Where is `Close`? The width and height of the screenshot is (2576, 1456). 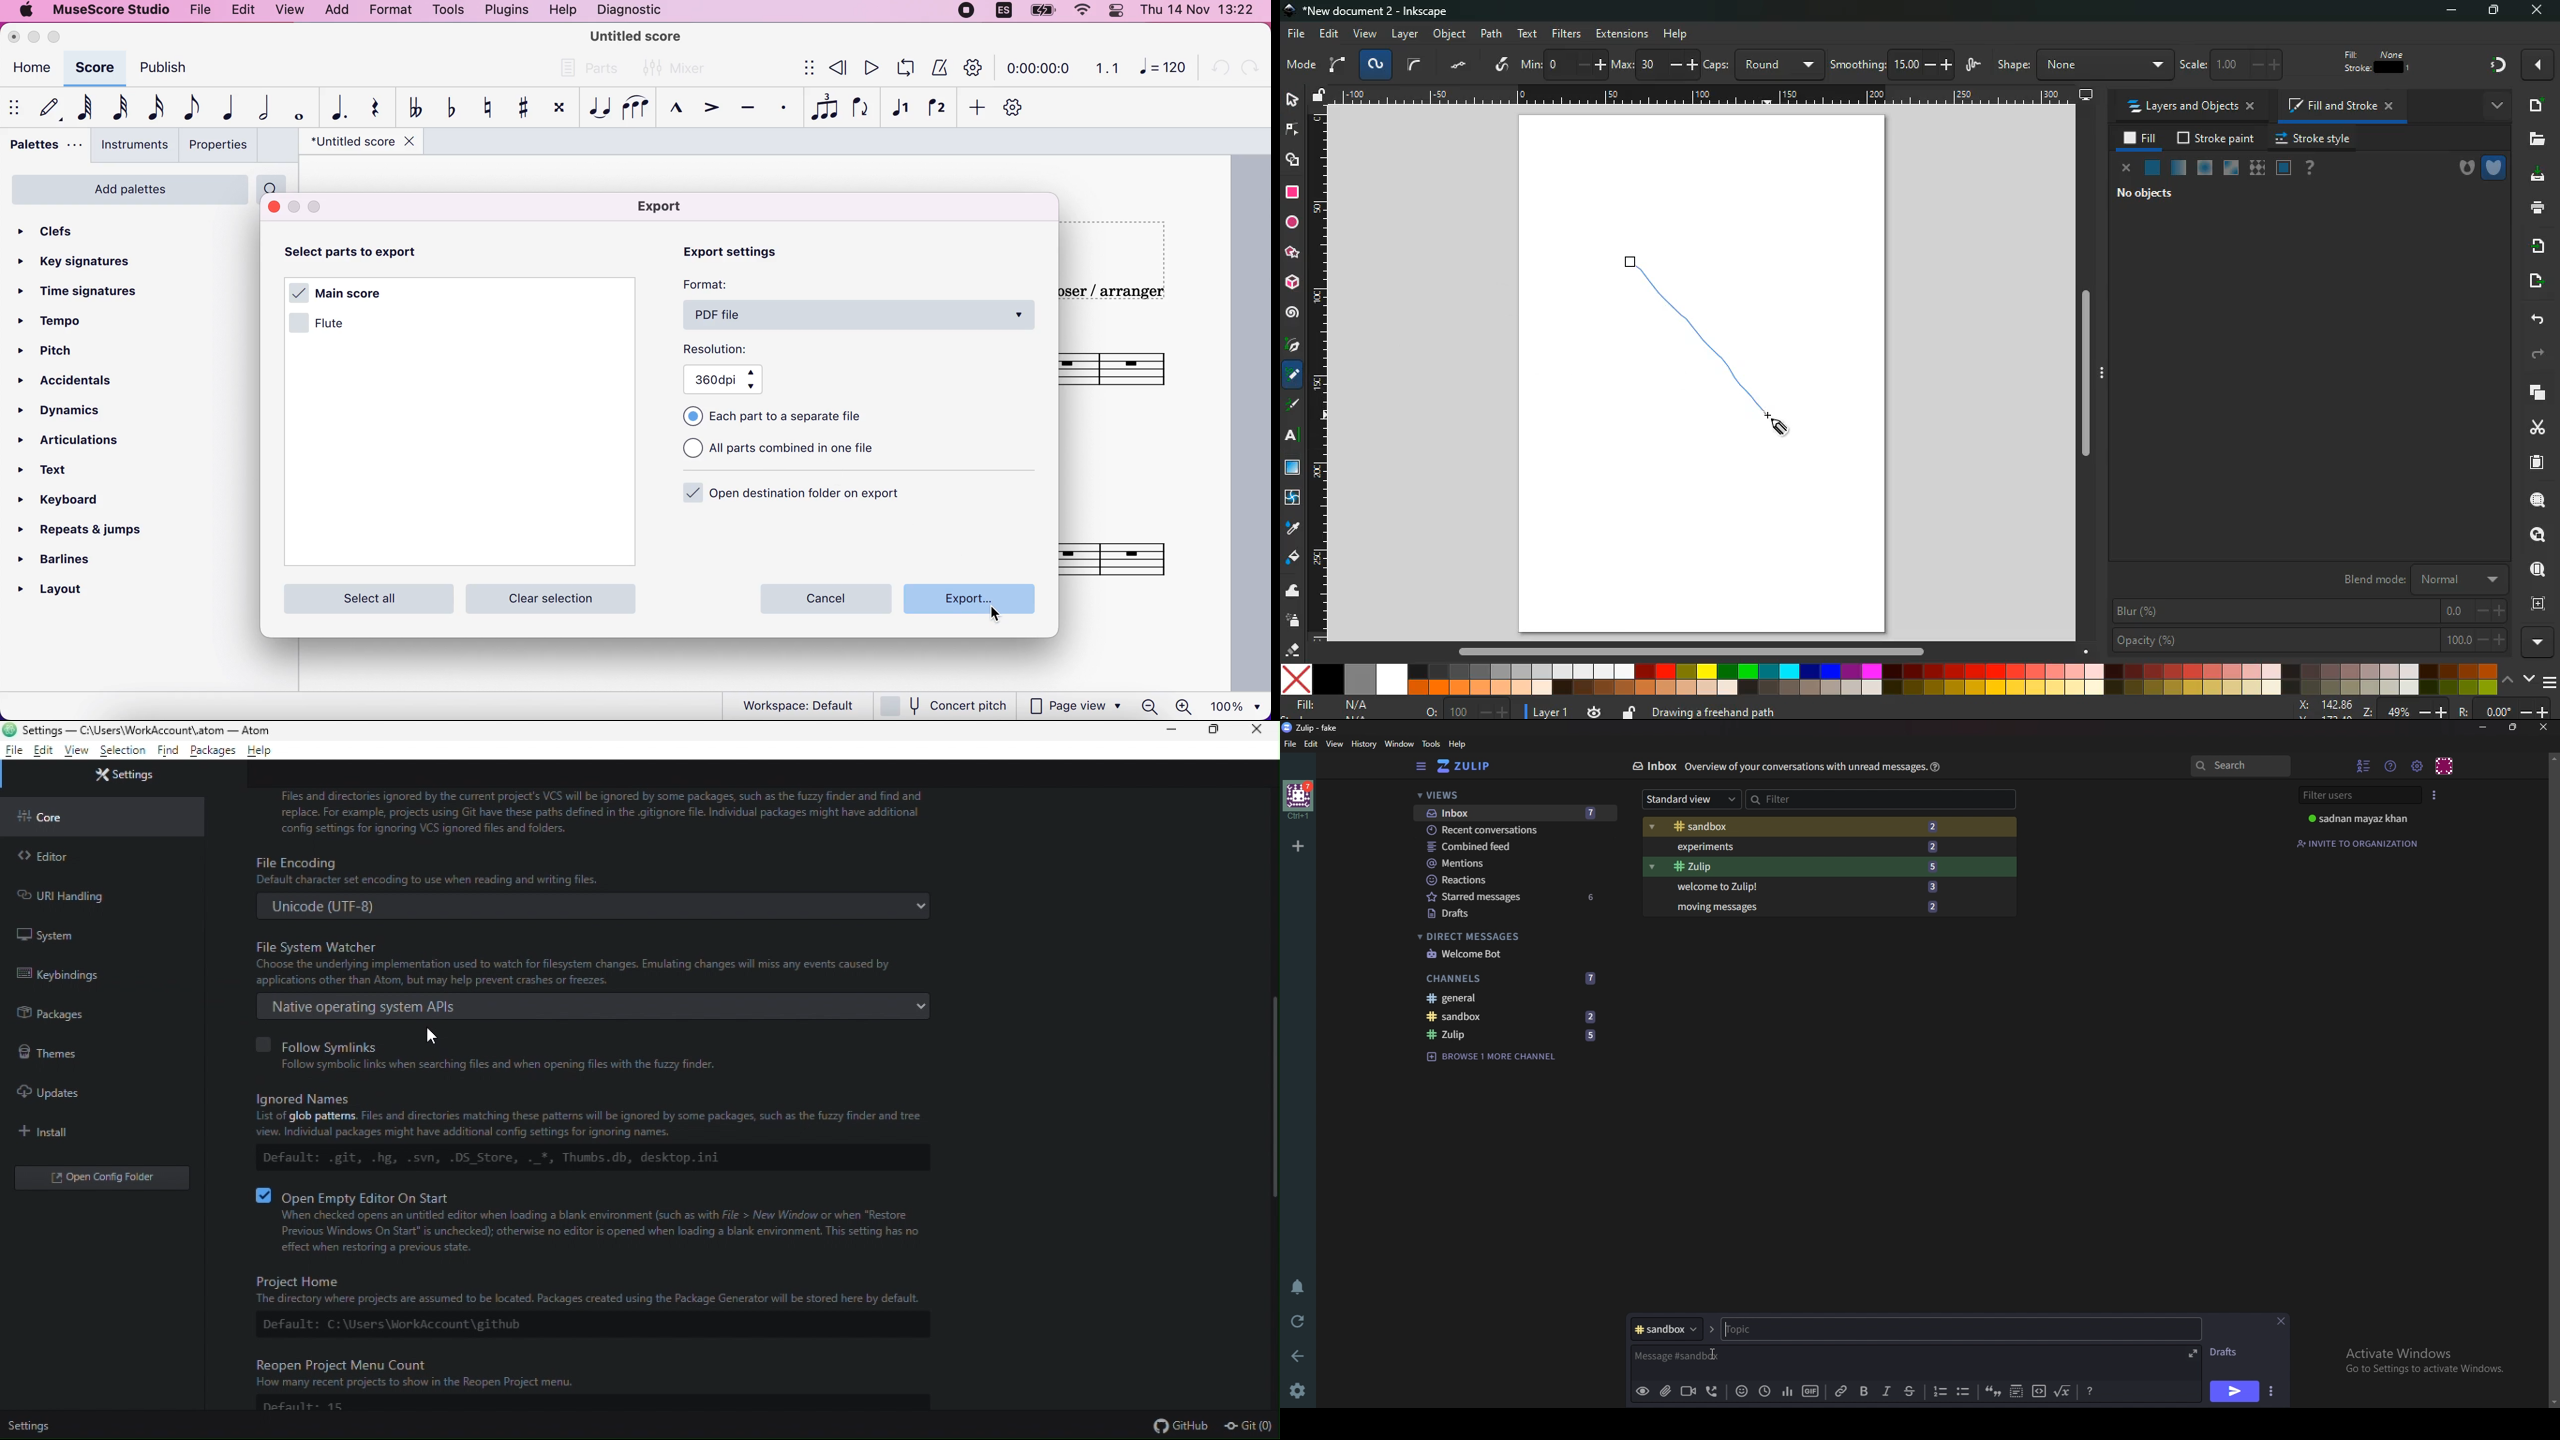
Close is located at coordinates (1261, 732).